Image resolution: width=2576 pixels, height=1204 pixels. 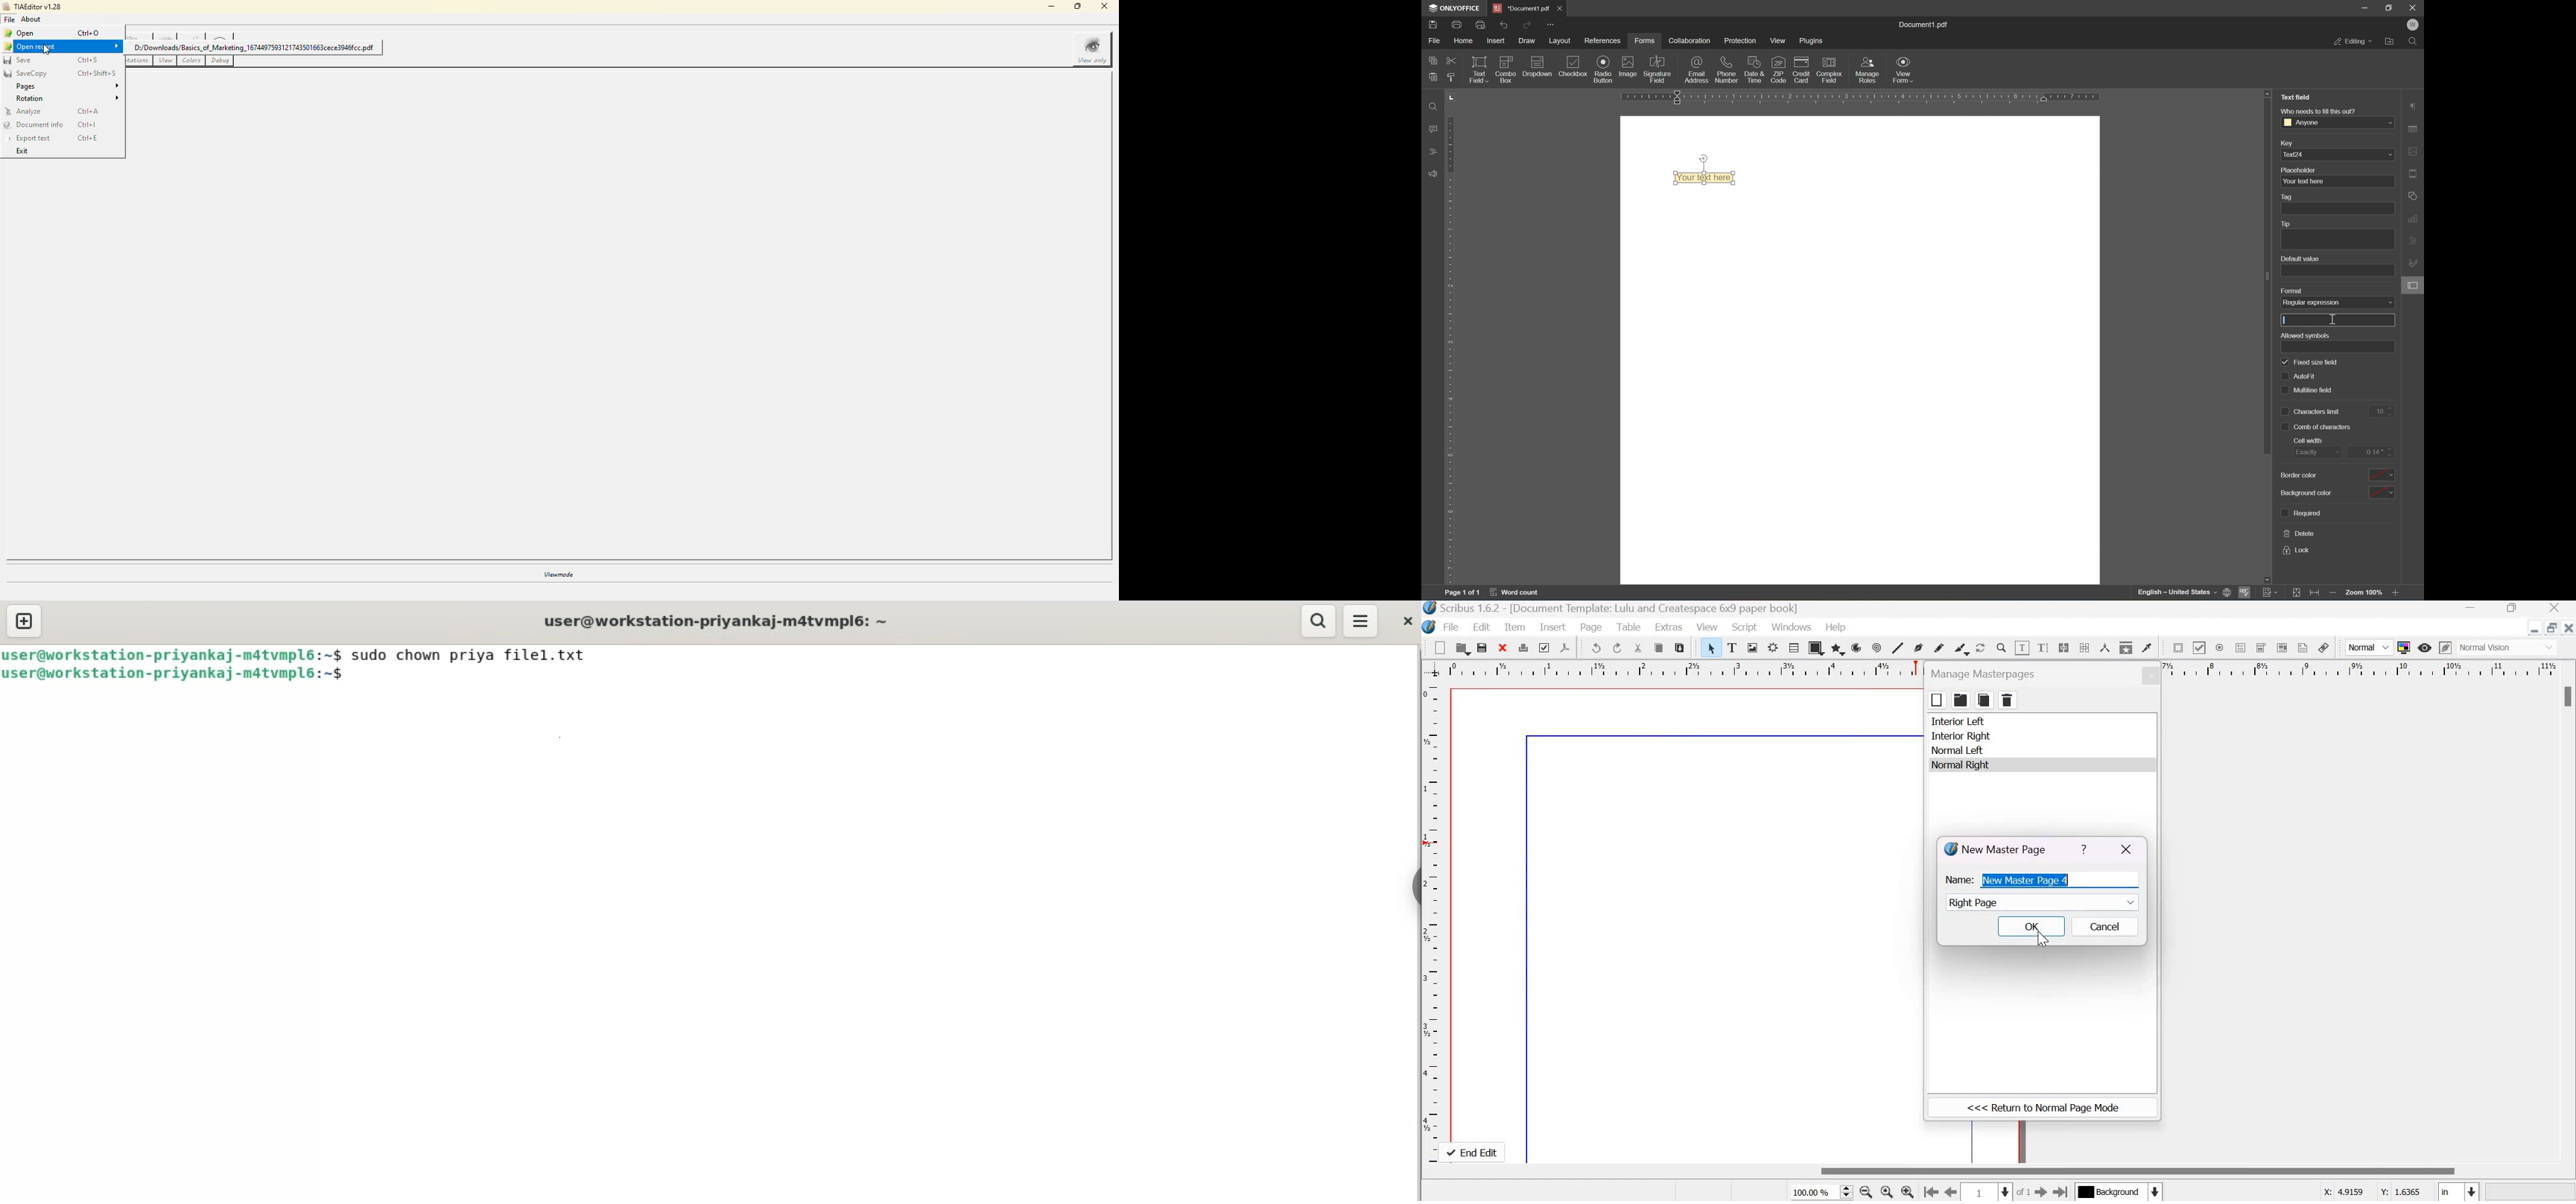 What do you see at coordinates (2152, 676) in the screenshot?
I see `close` at bounding box center [2152, 676].